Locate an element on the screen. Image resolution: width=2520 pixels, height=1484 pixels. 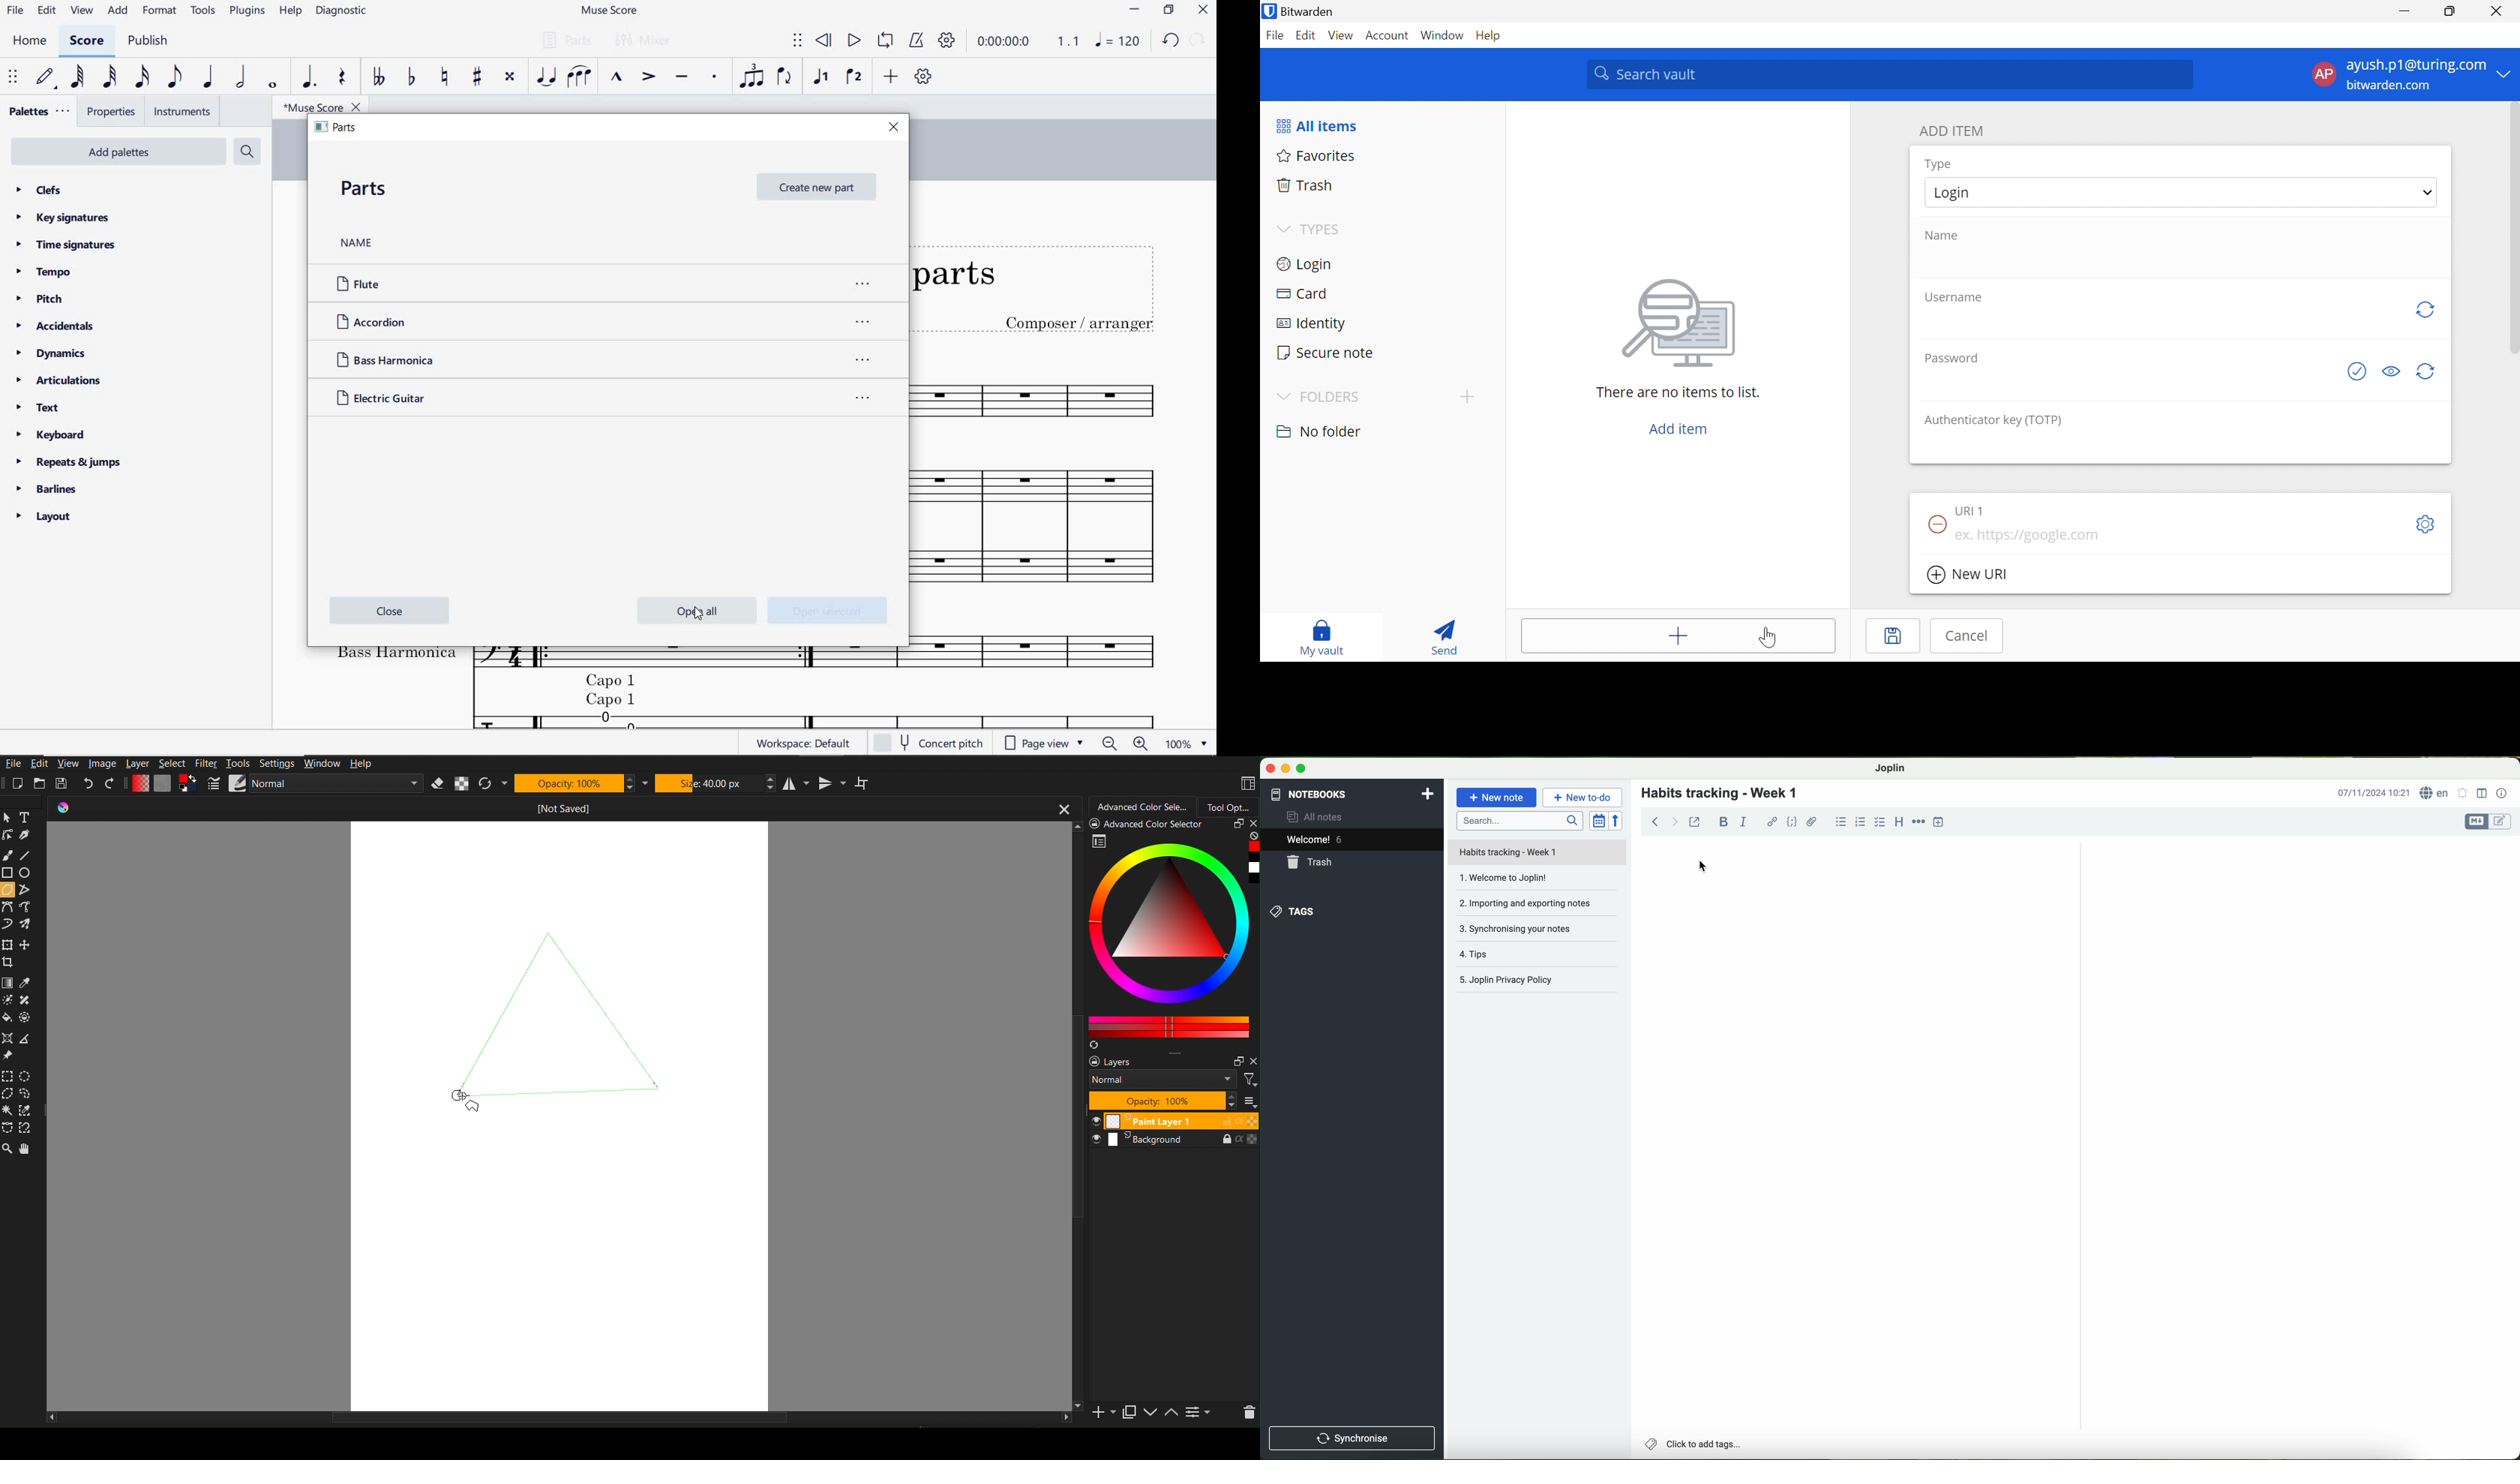
whole note is located at coordinates (272, 84).